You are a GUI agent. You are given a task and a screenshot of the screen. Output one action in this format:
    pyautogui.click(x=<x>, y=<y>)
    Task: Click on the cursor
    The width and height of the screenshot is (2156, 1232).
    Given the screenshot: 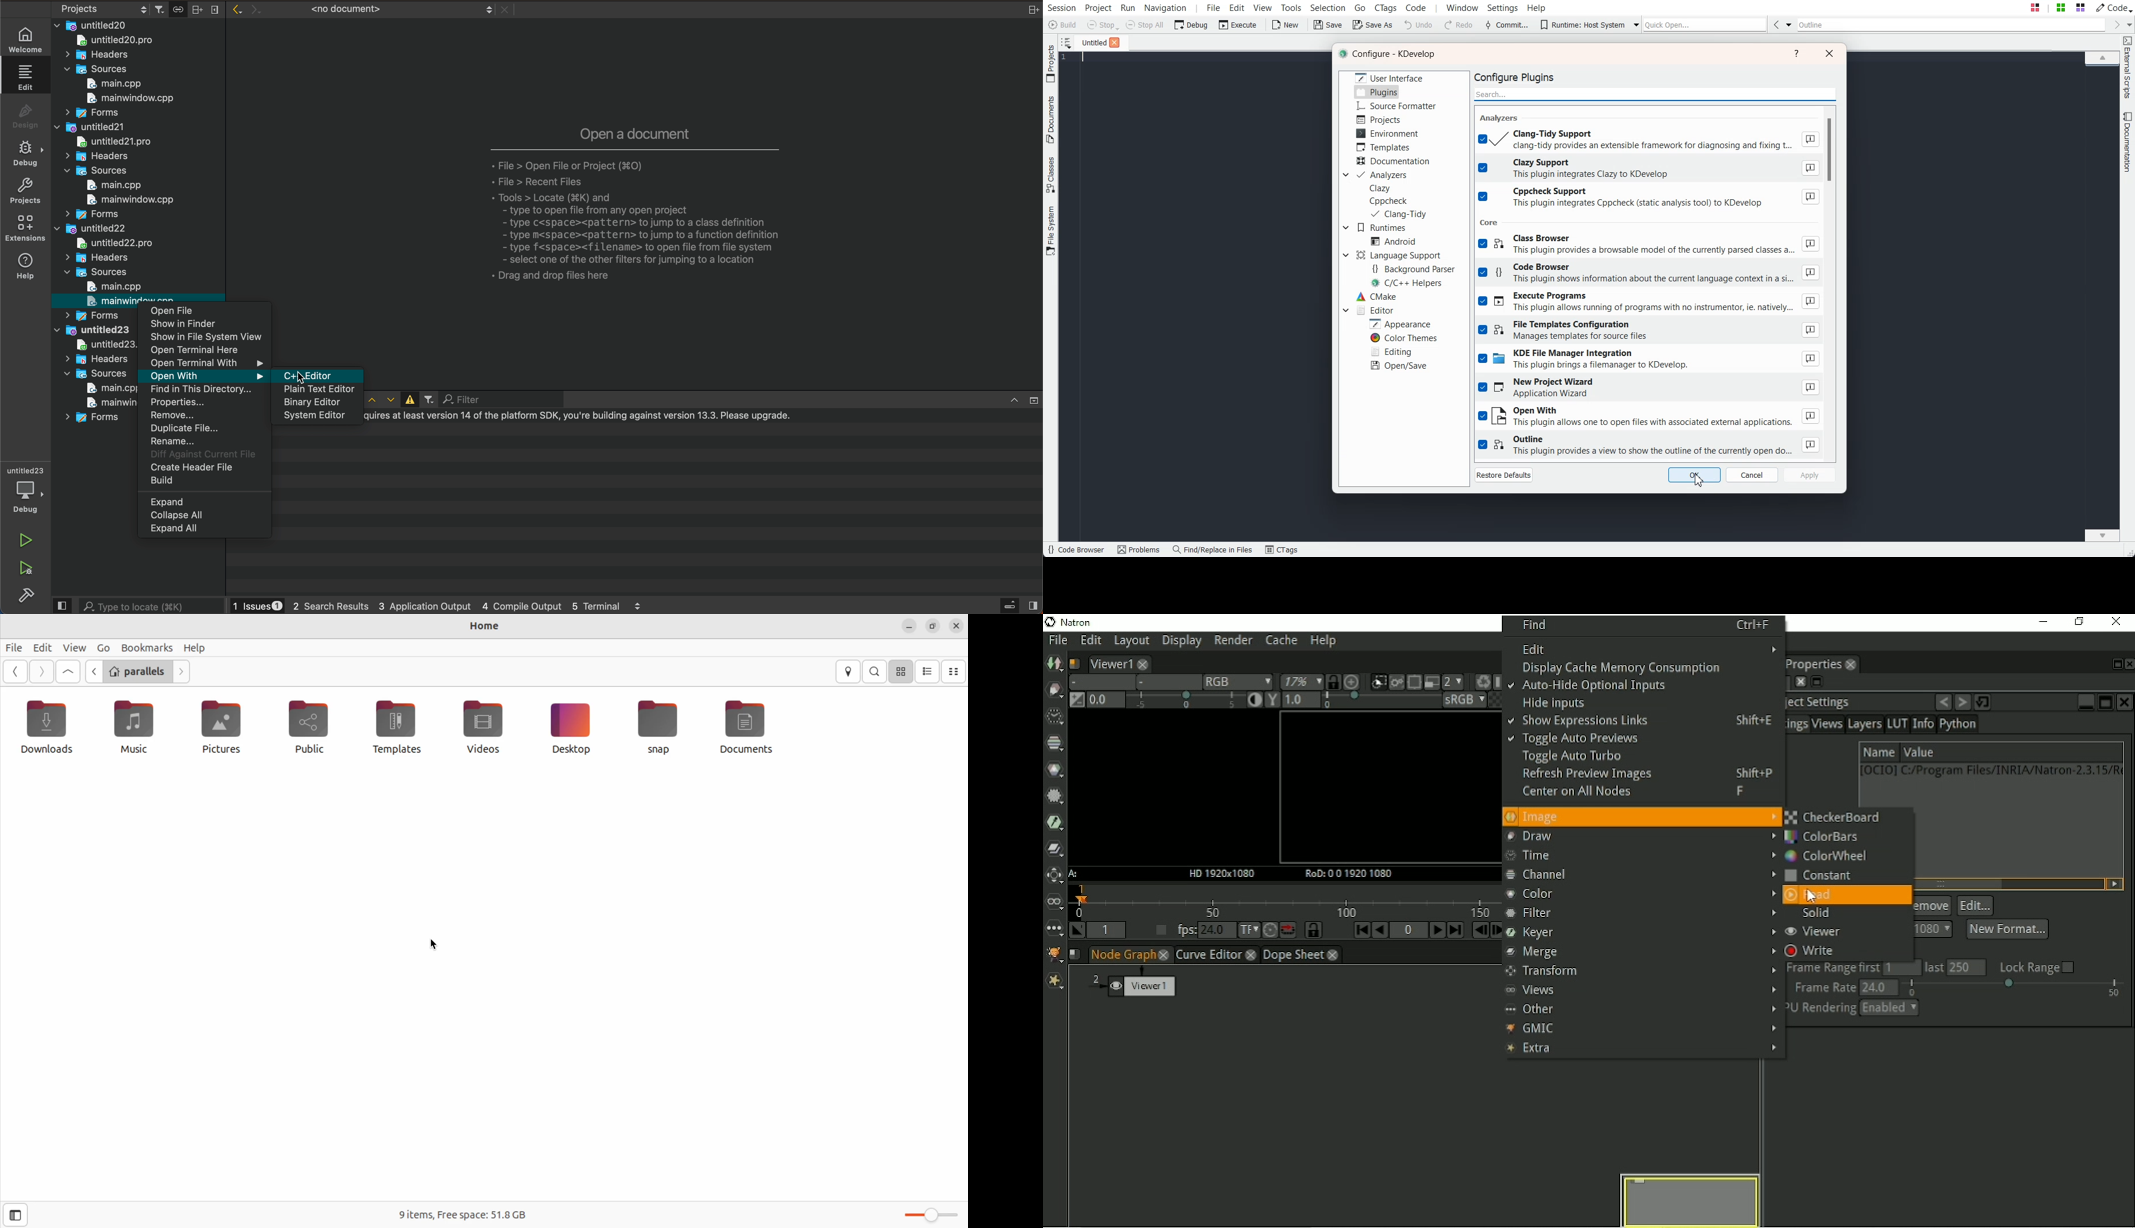 What is the action you would take?
    pyautogui.click(x=432, y=944)
    